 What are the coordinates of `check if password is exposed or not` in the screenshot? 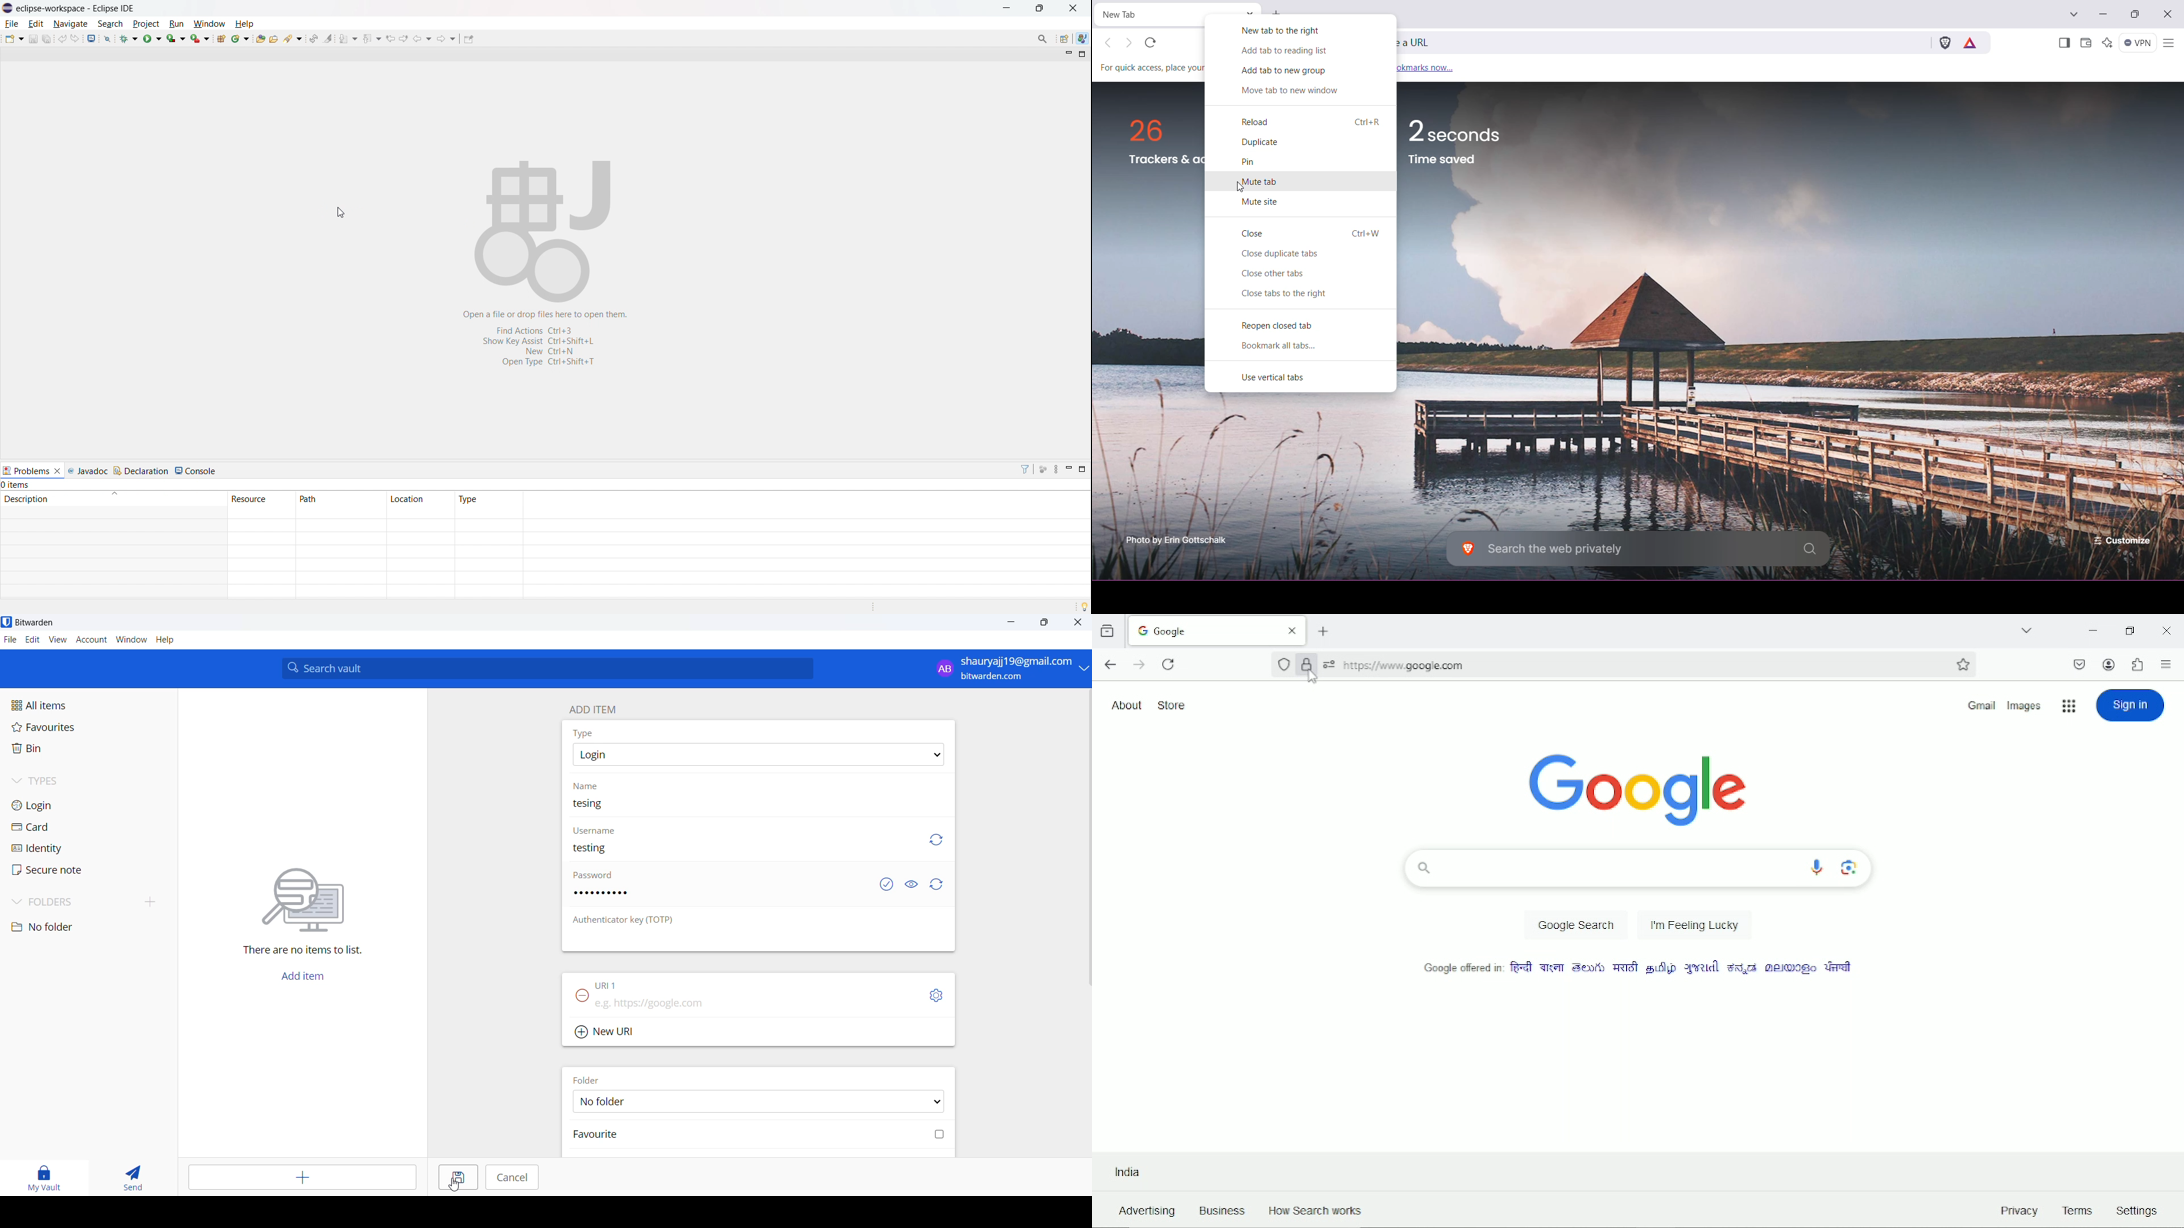 It's located at (888, 885).